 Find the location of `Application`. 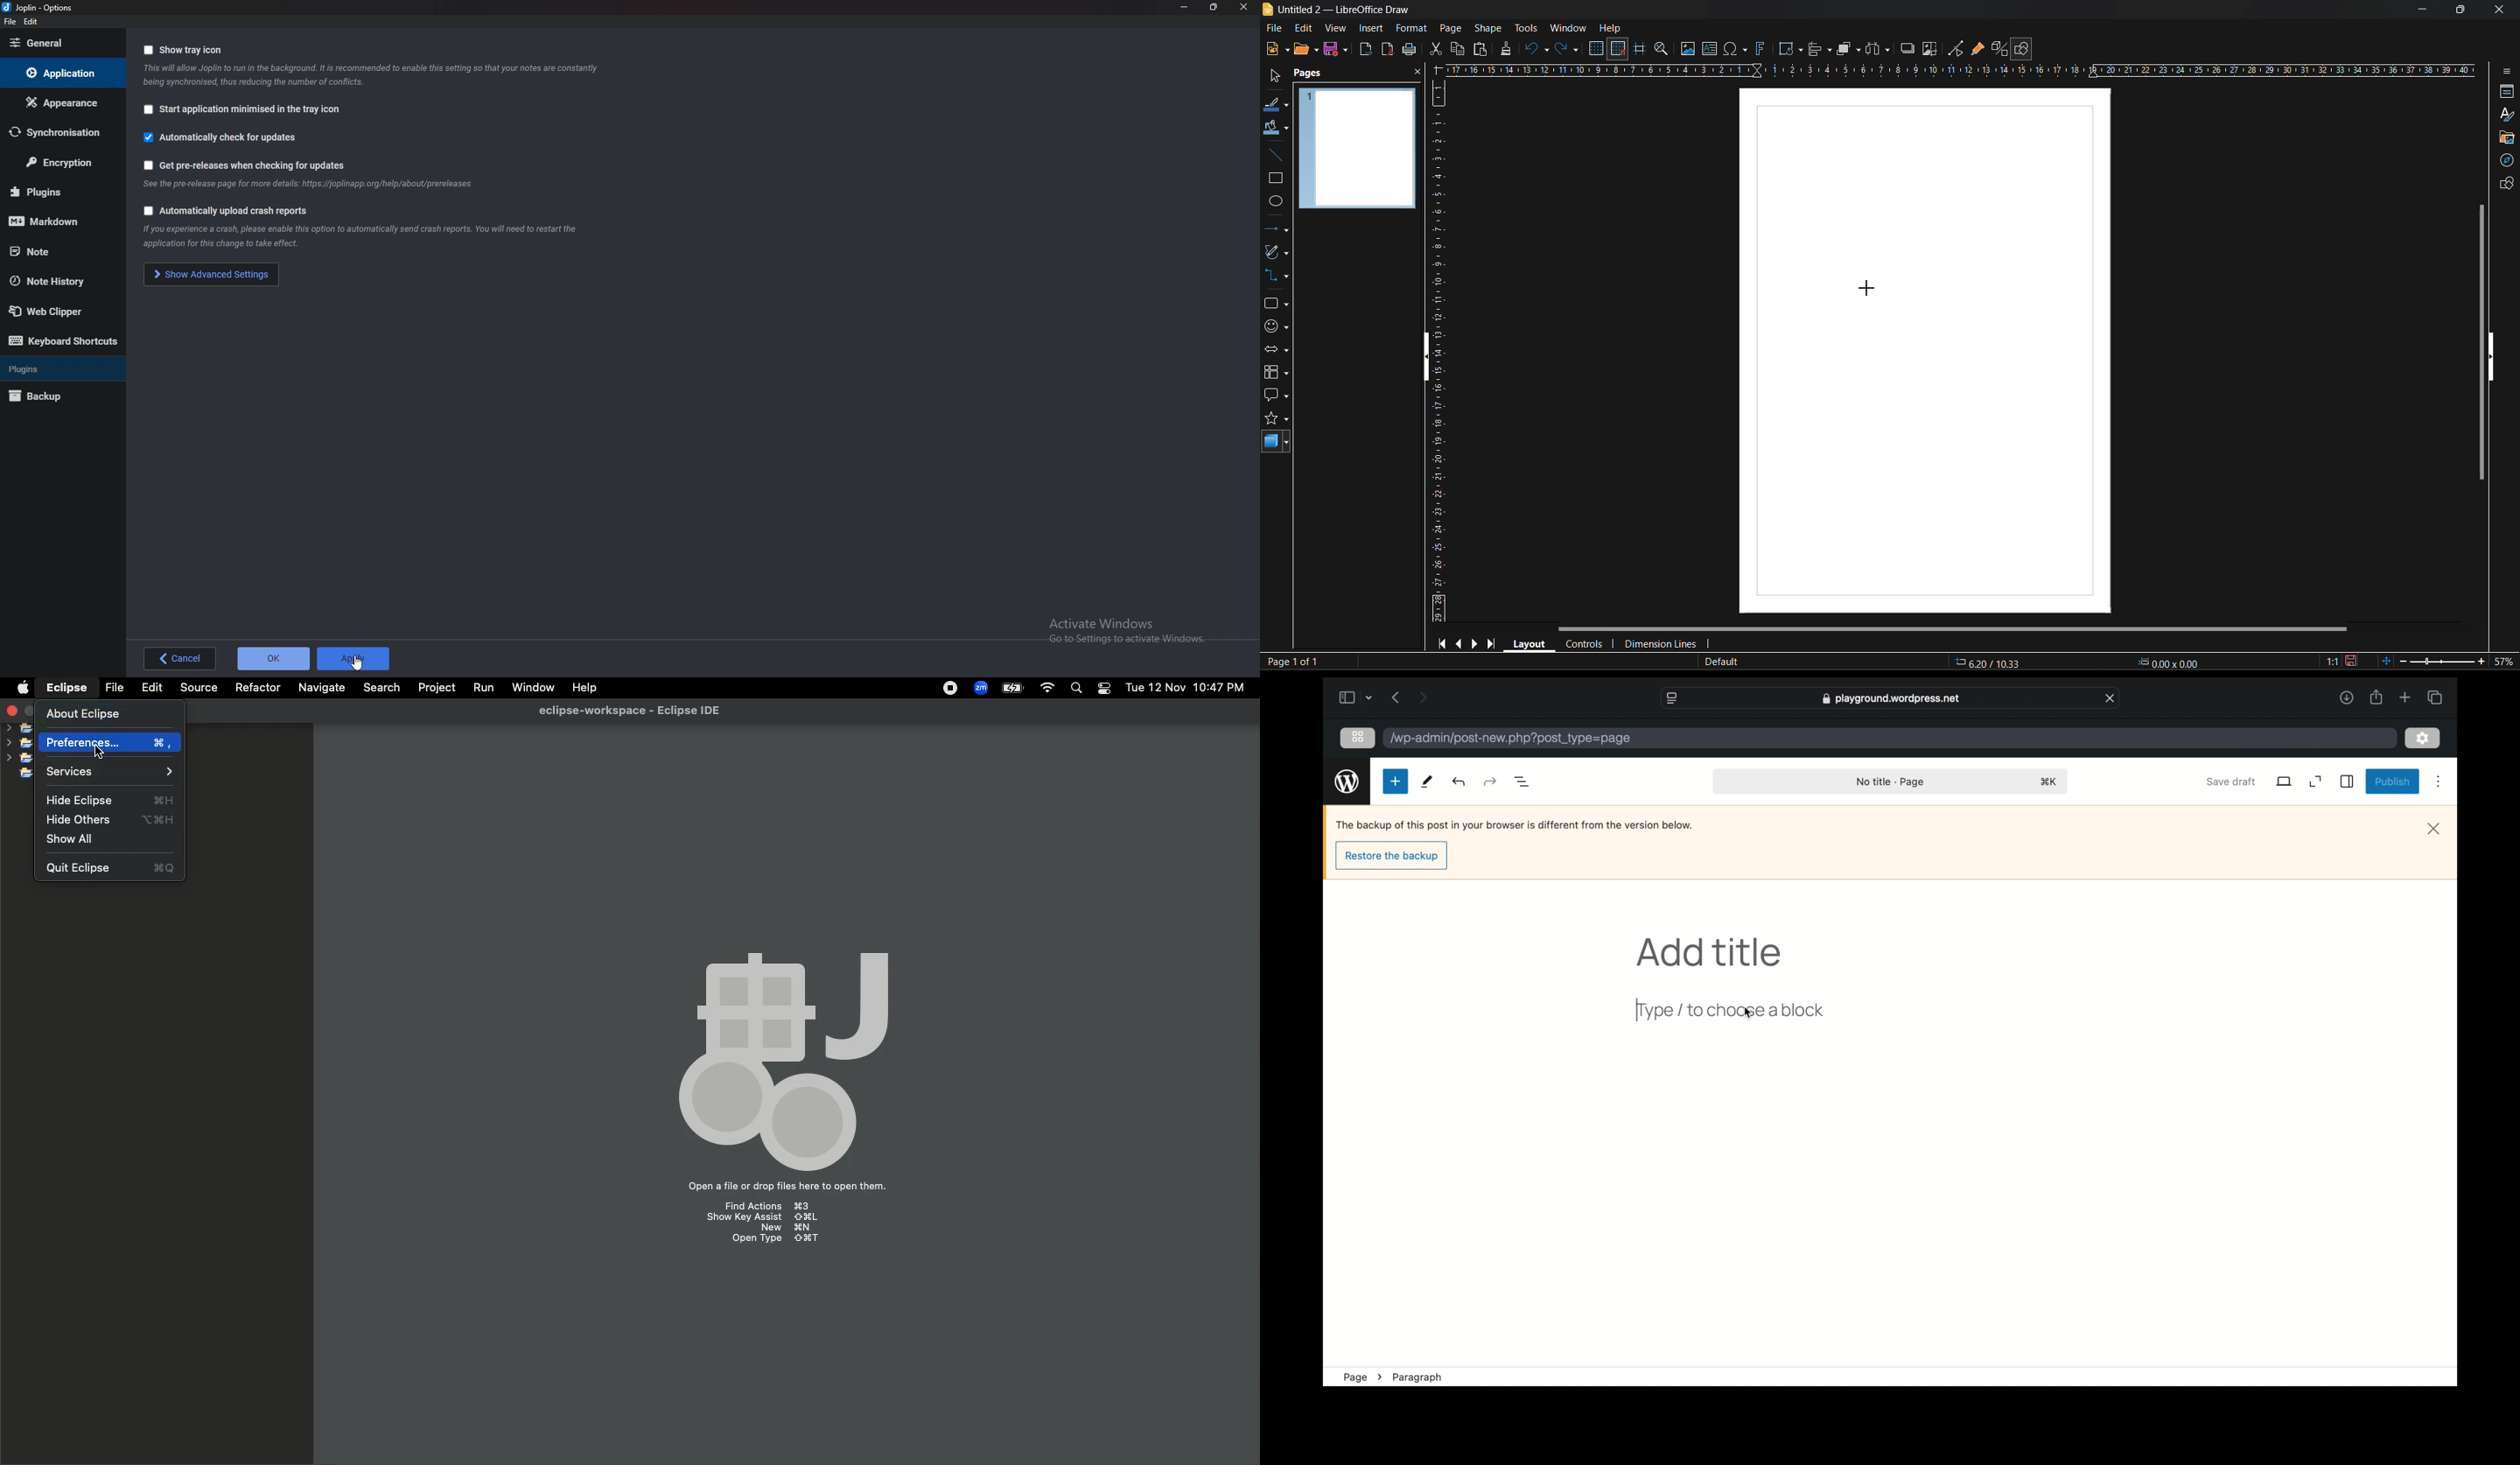

Application is located at coordinates (61, 74).